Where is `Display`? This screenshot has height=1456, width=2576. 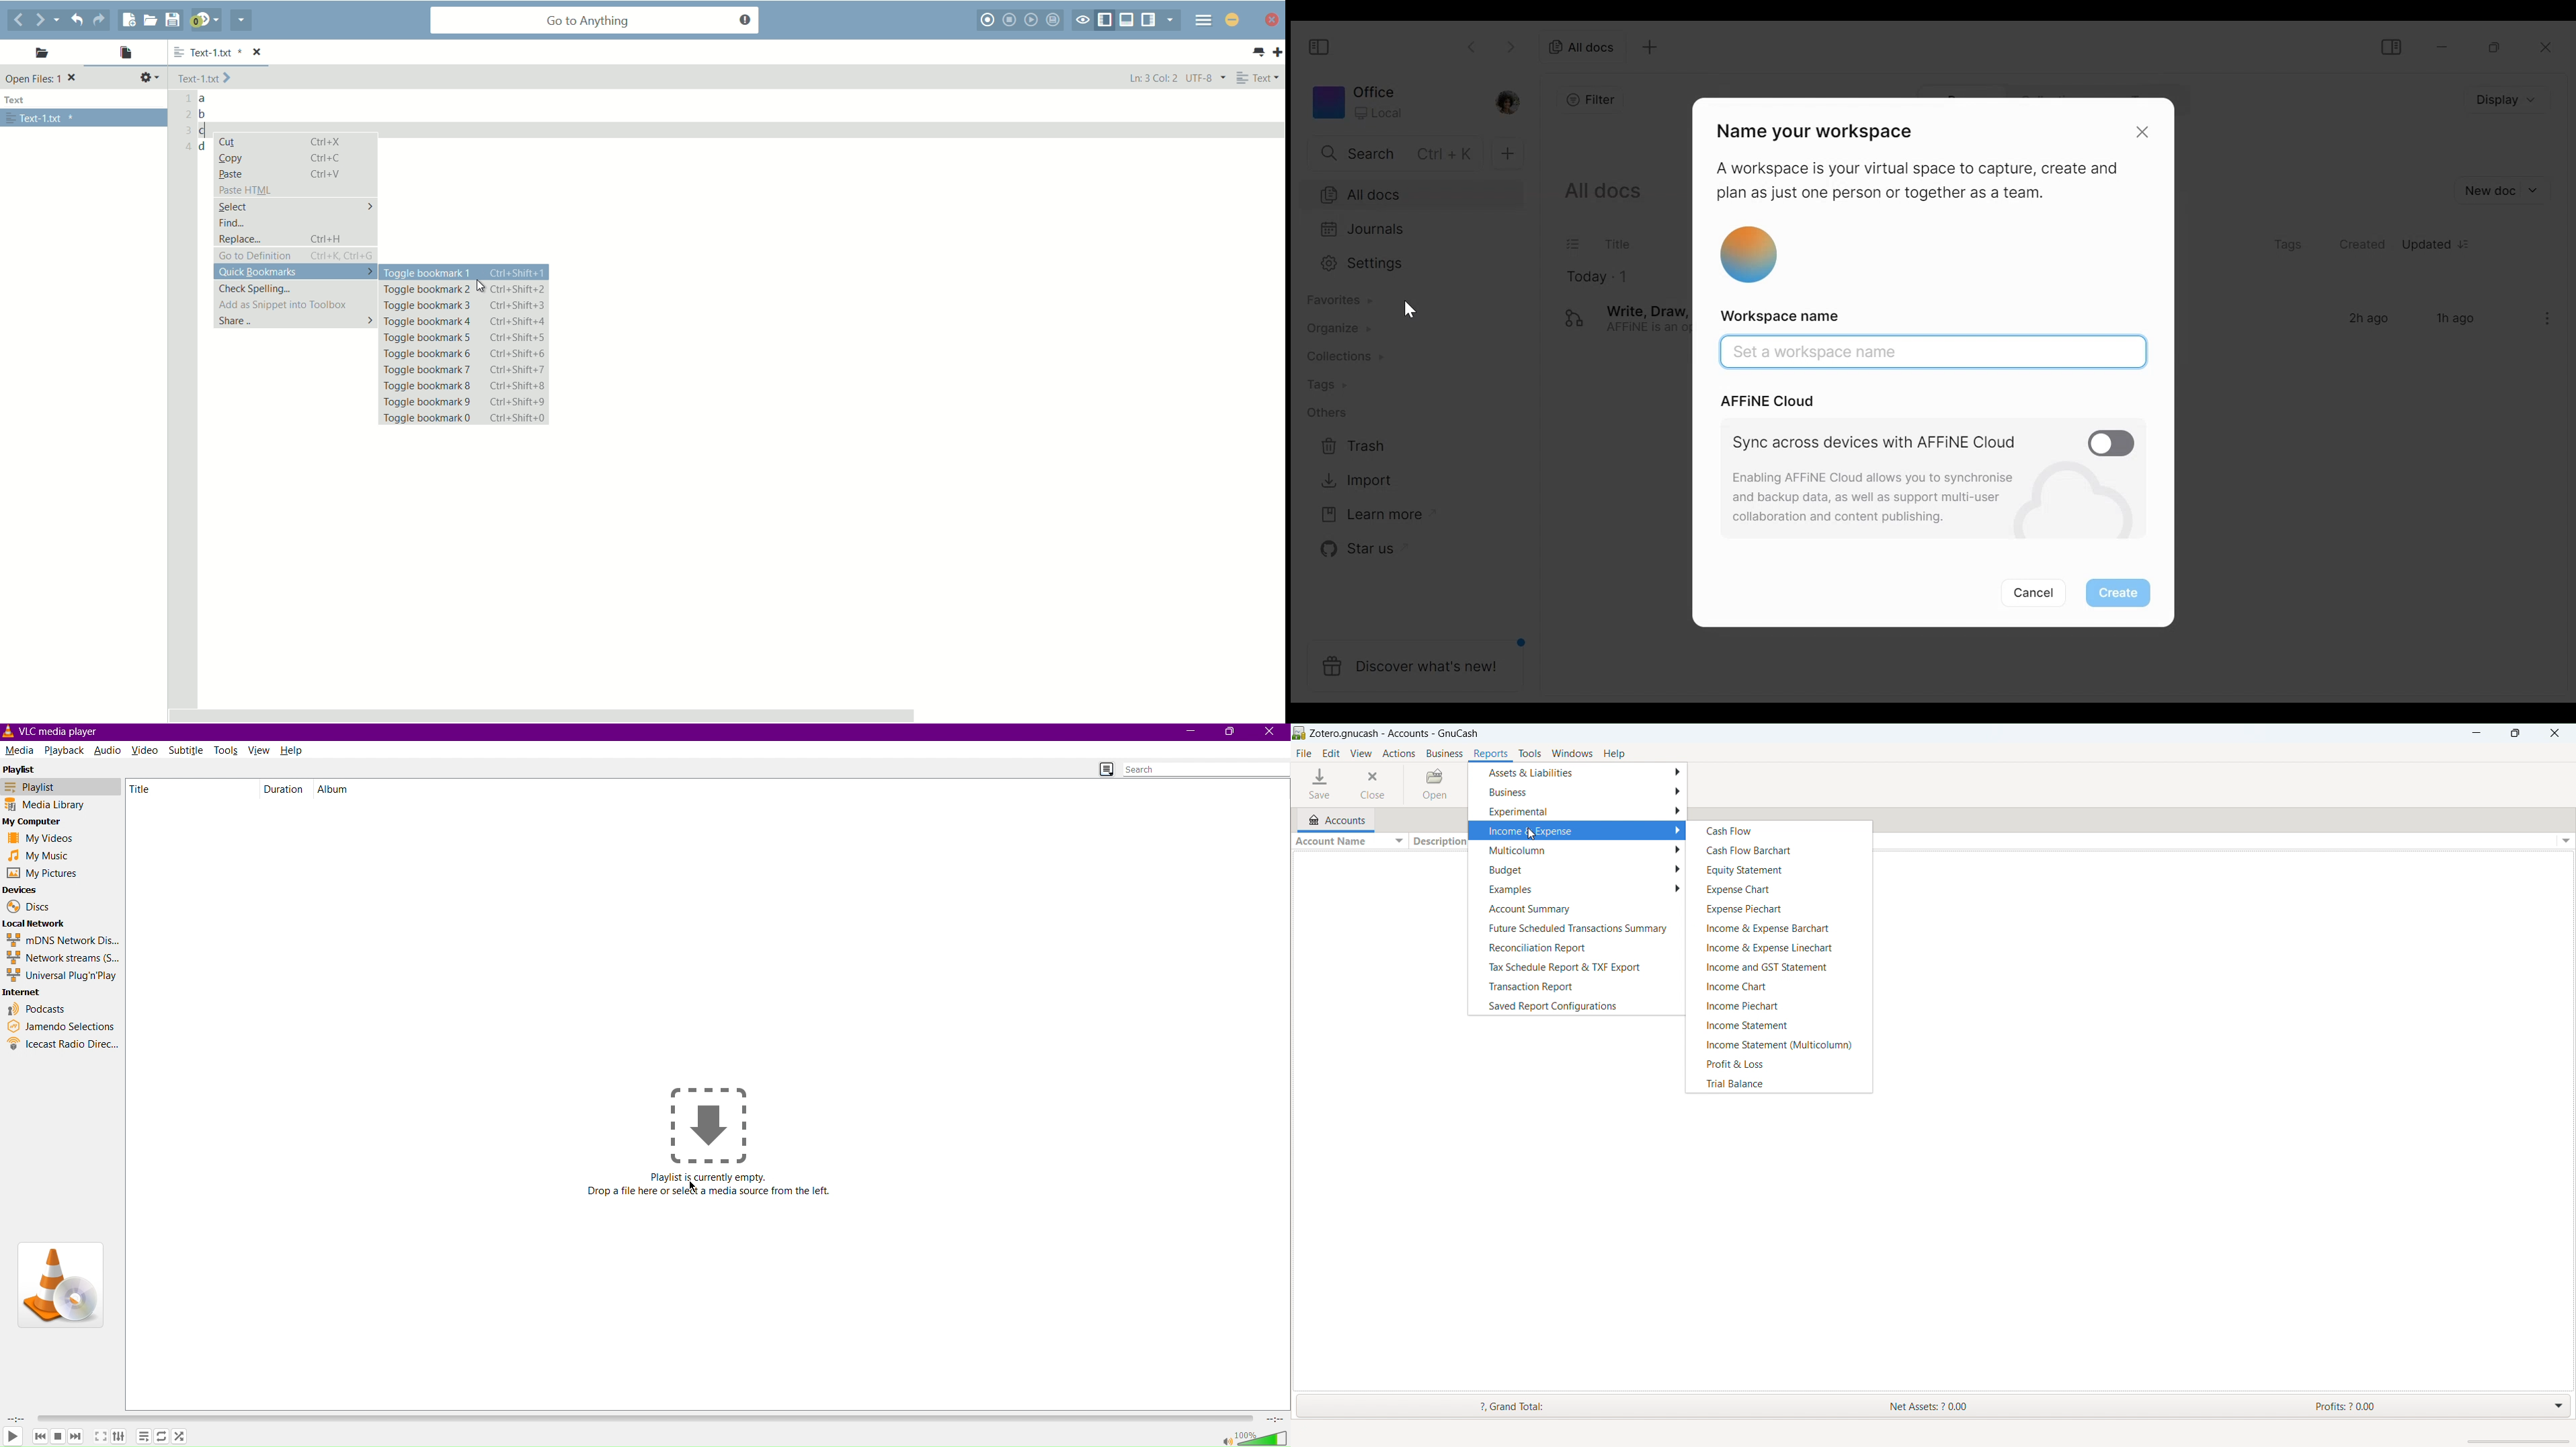 Display is located at coordinates (2507, 102).